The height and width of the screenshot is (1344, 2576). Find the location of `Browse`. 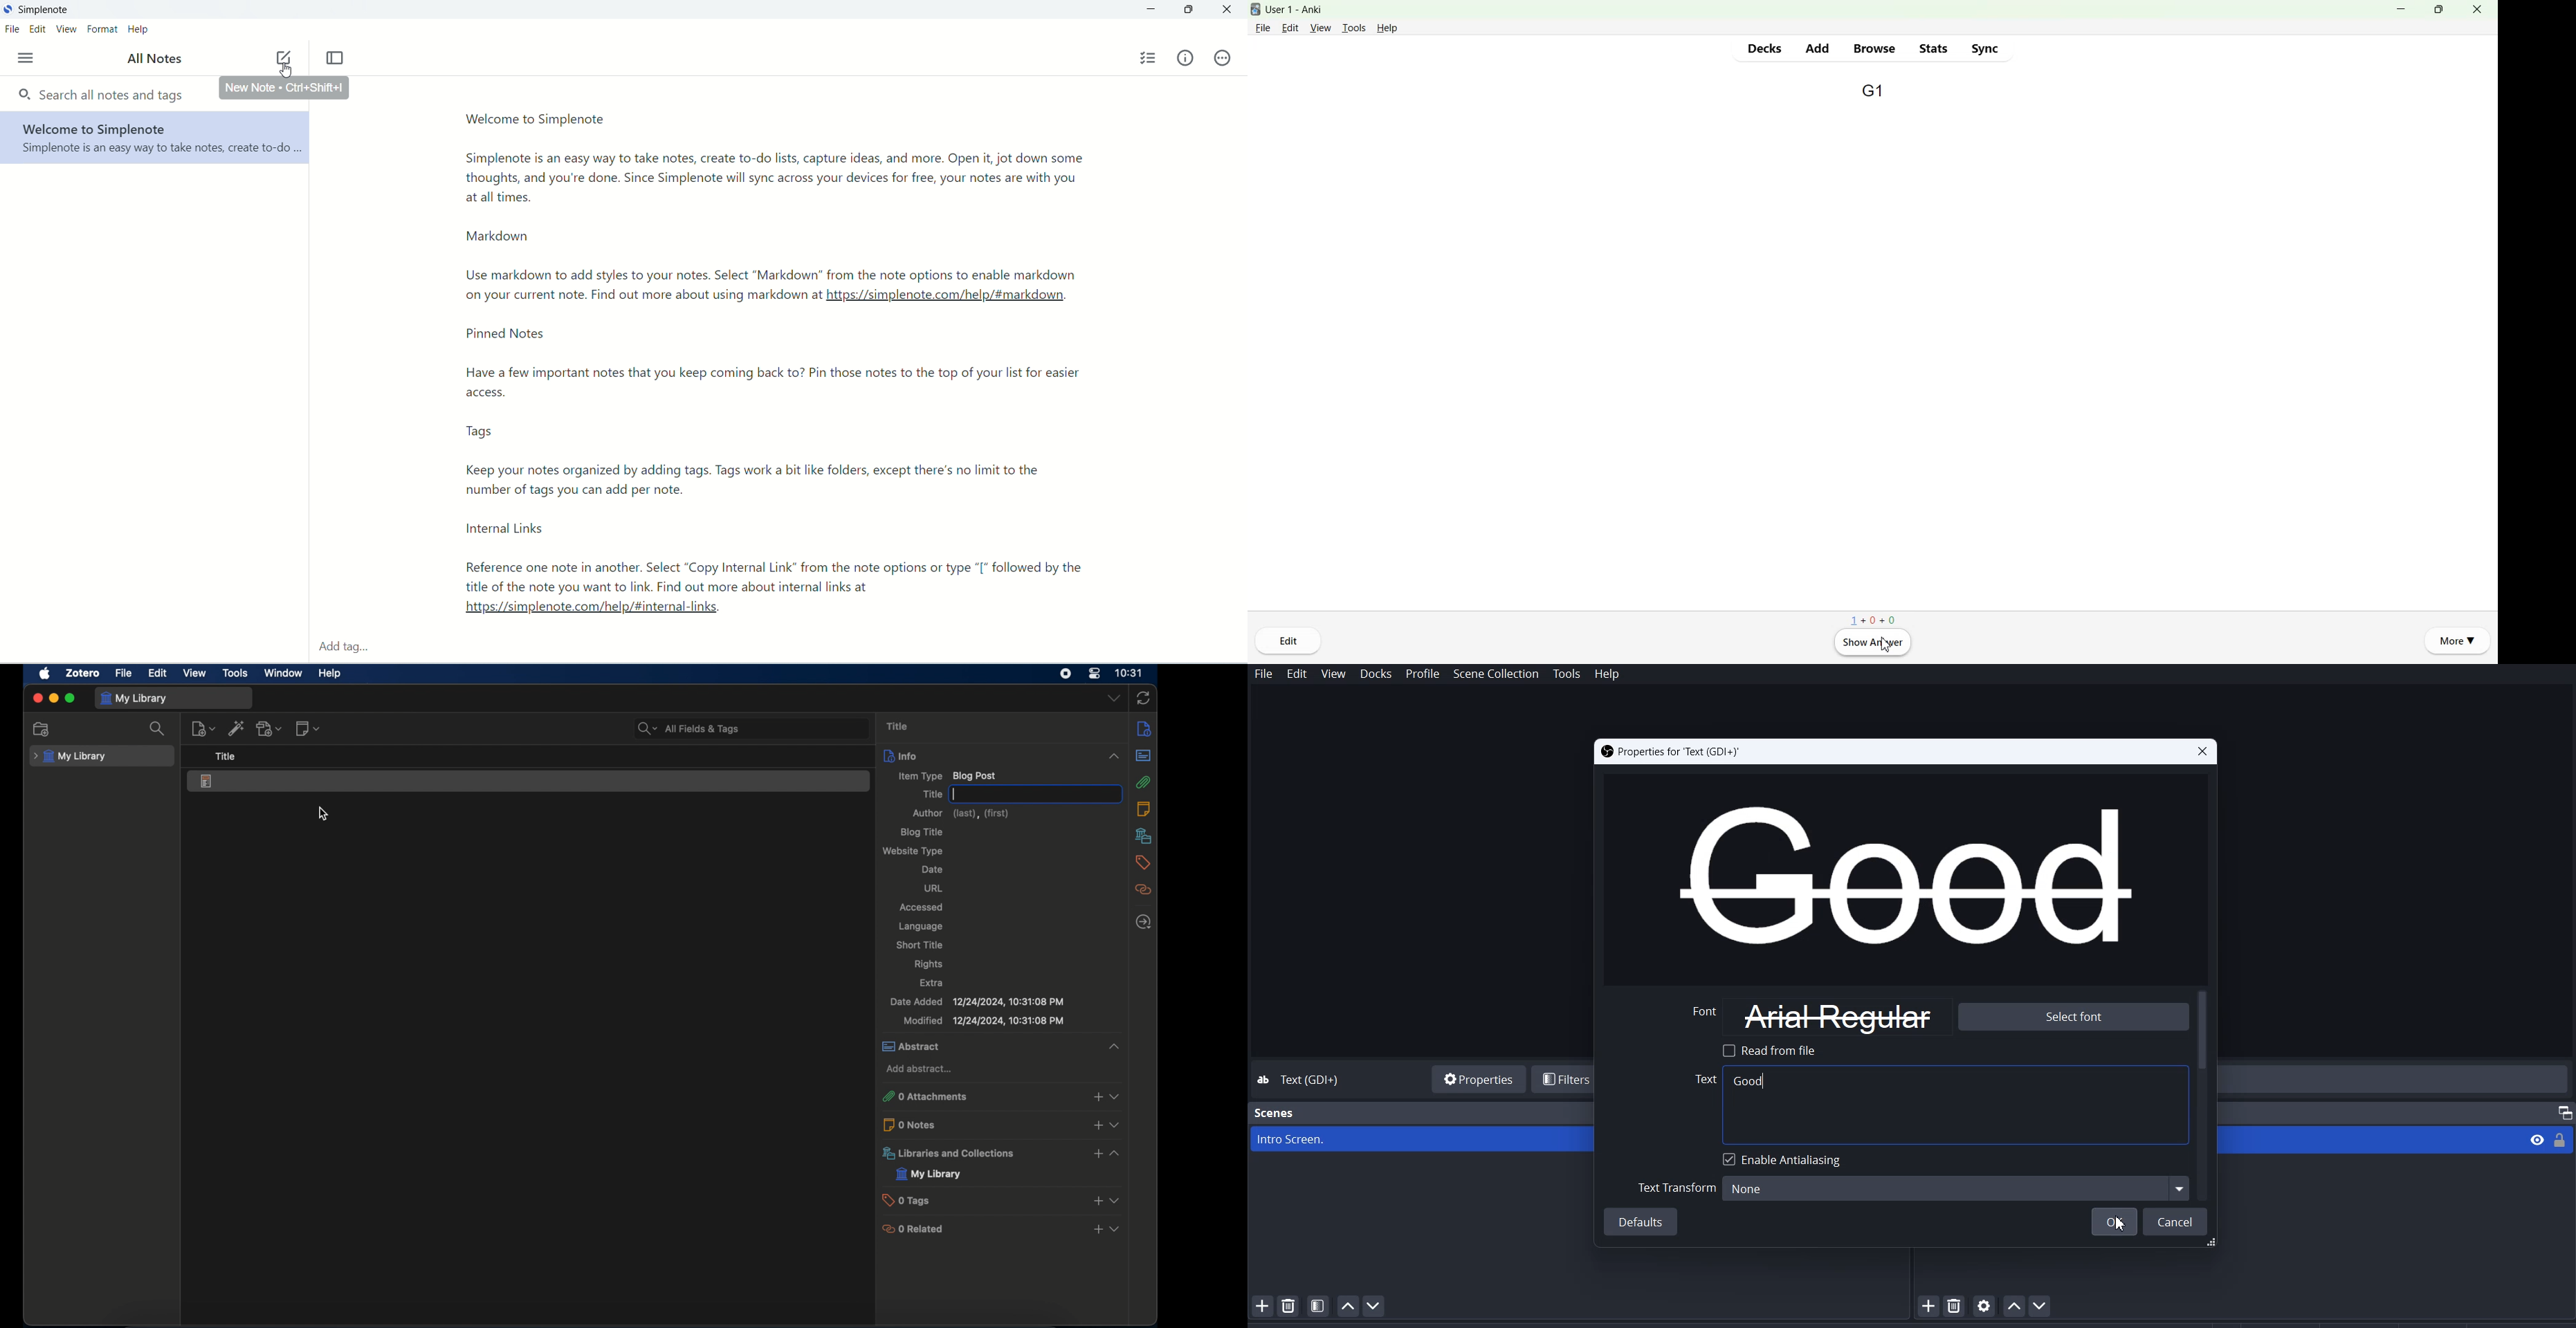

Browse is located at coordinates (1875, 49).